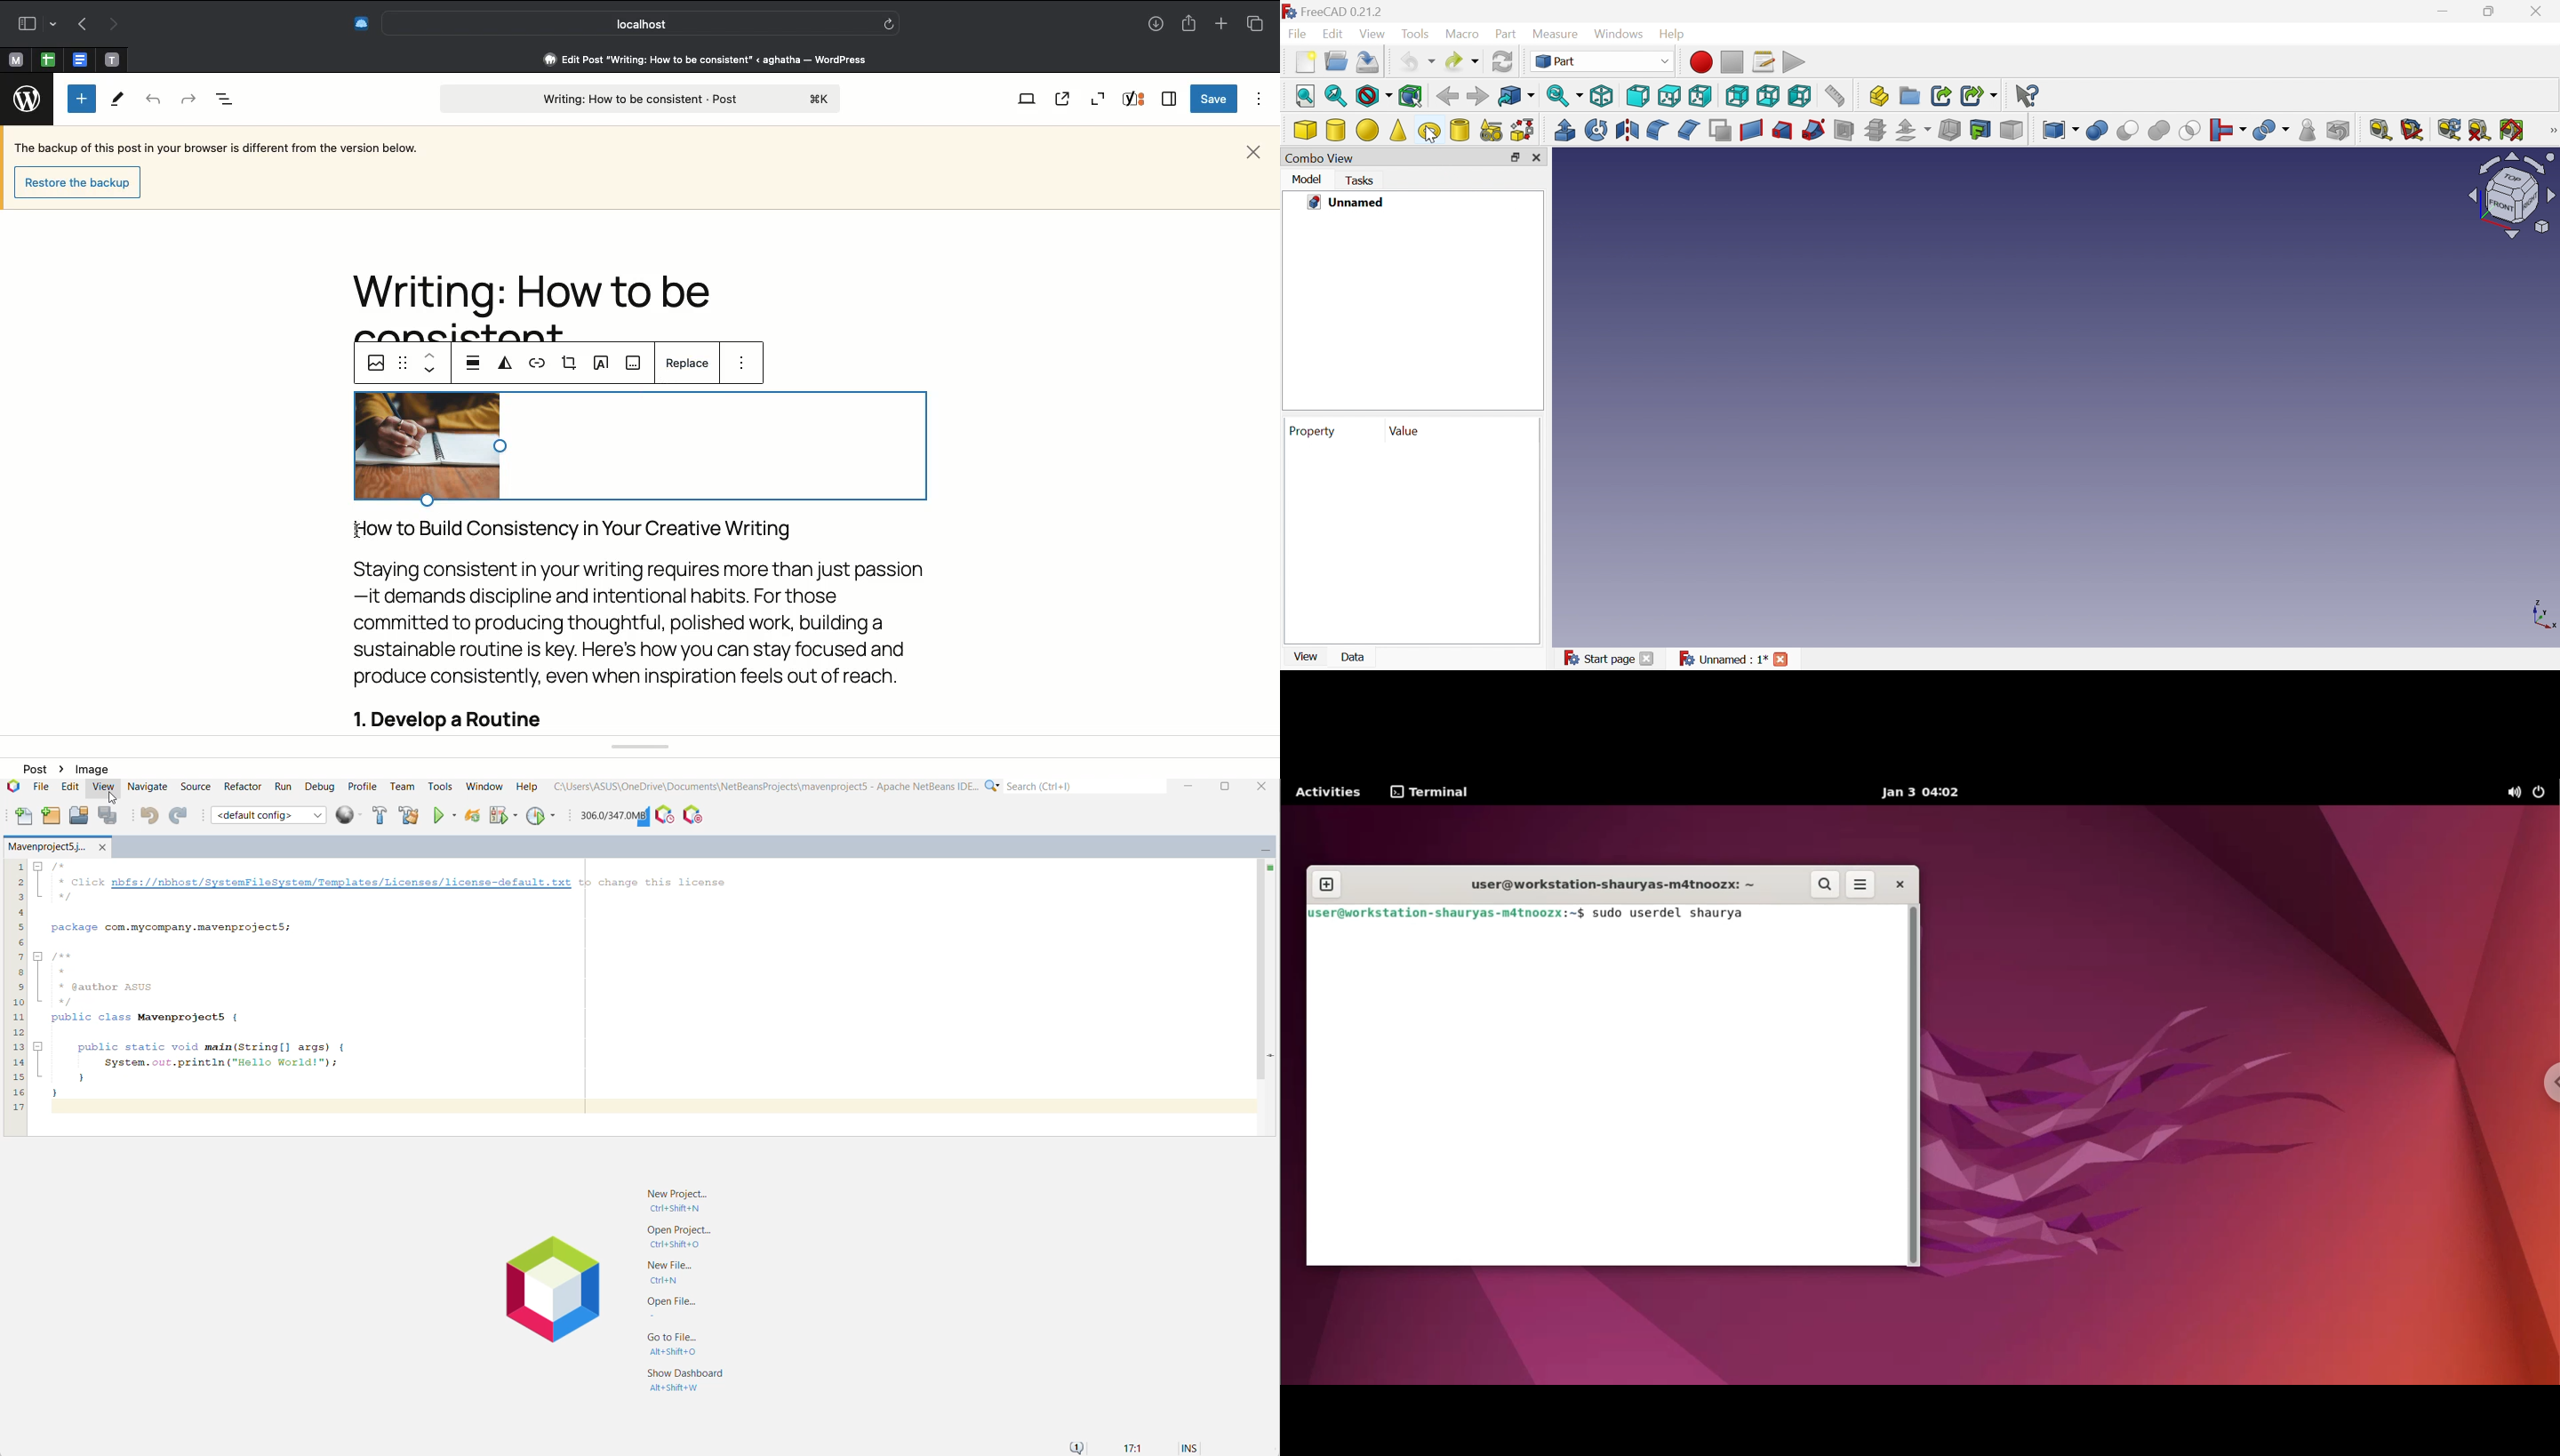  Describe the element at coordinates (1782, 660) in the screenshot. I see `Close` at that location.